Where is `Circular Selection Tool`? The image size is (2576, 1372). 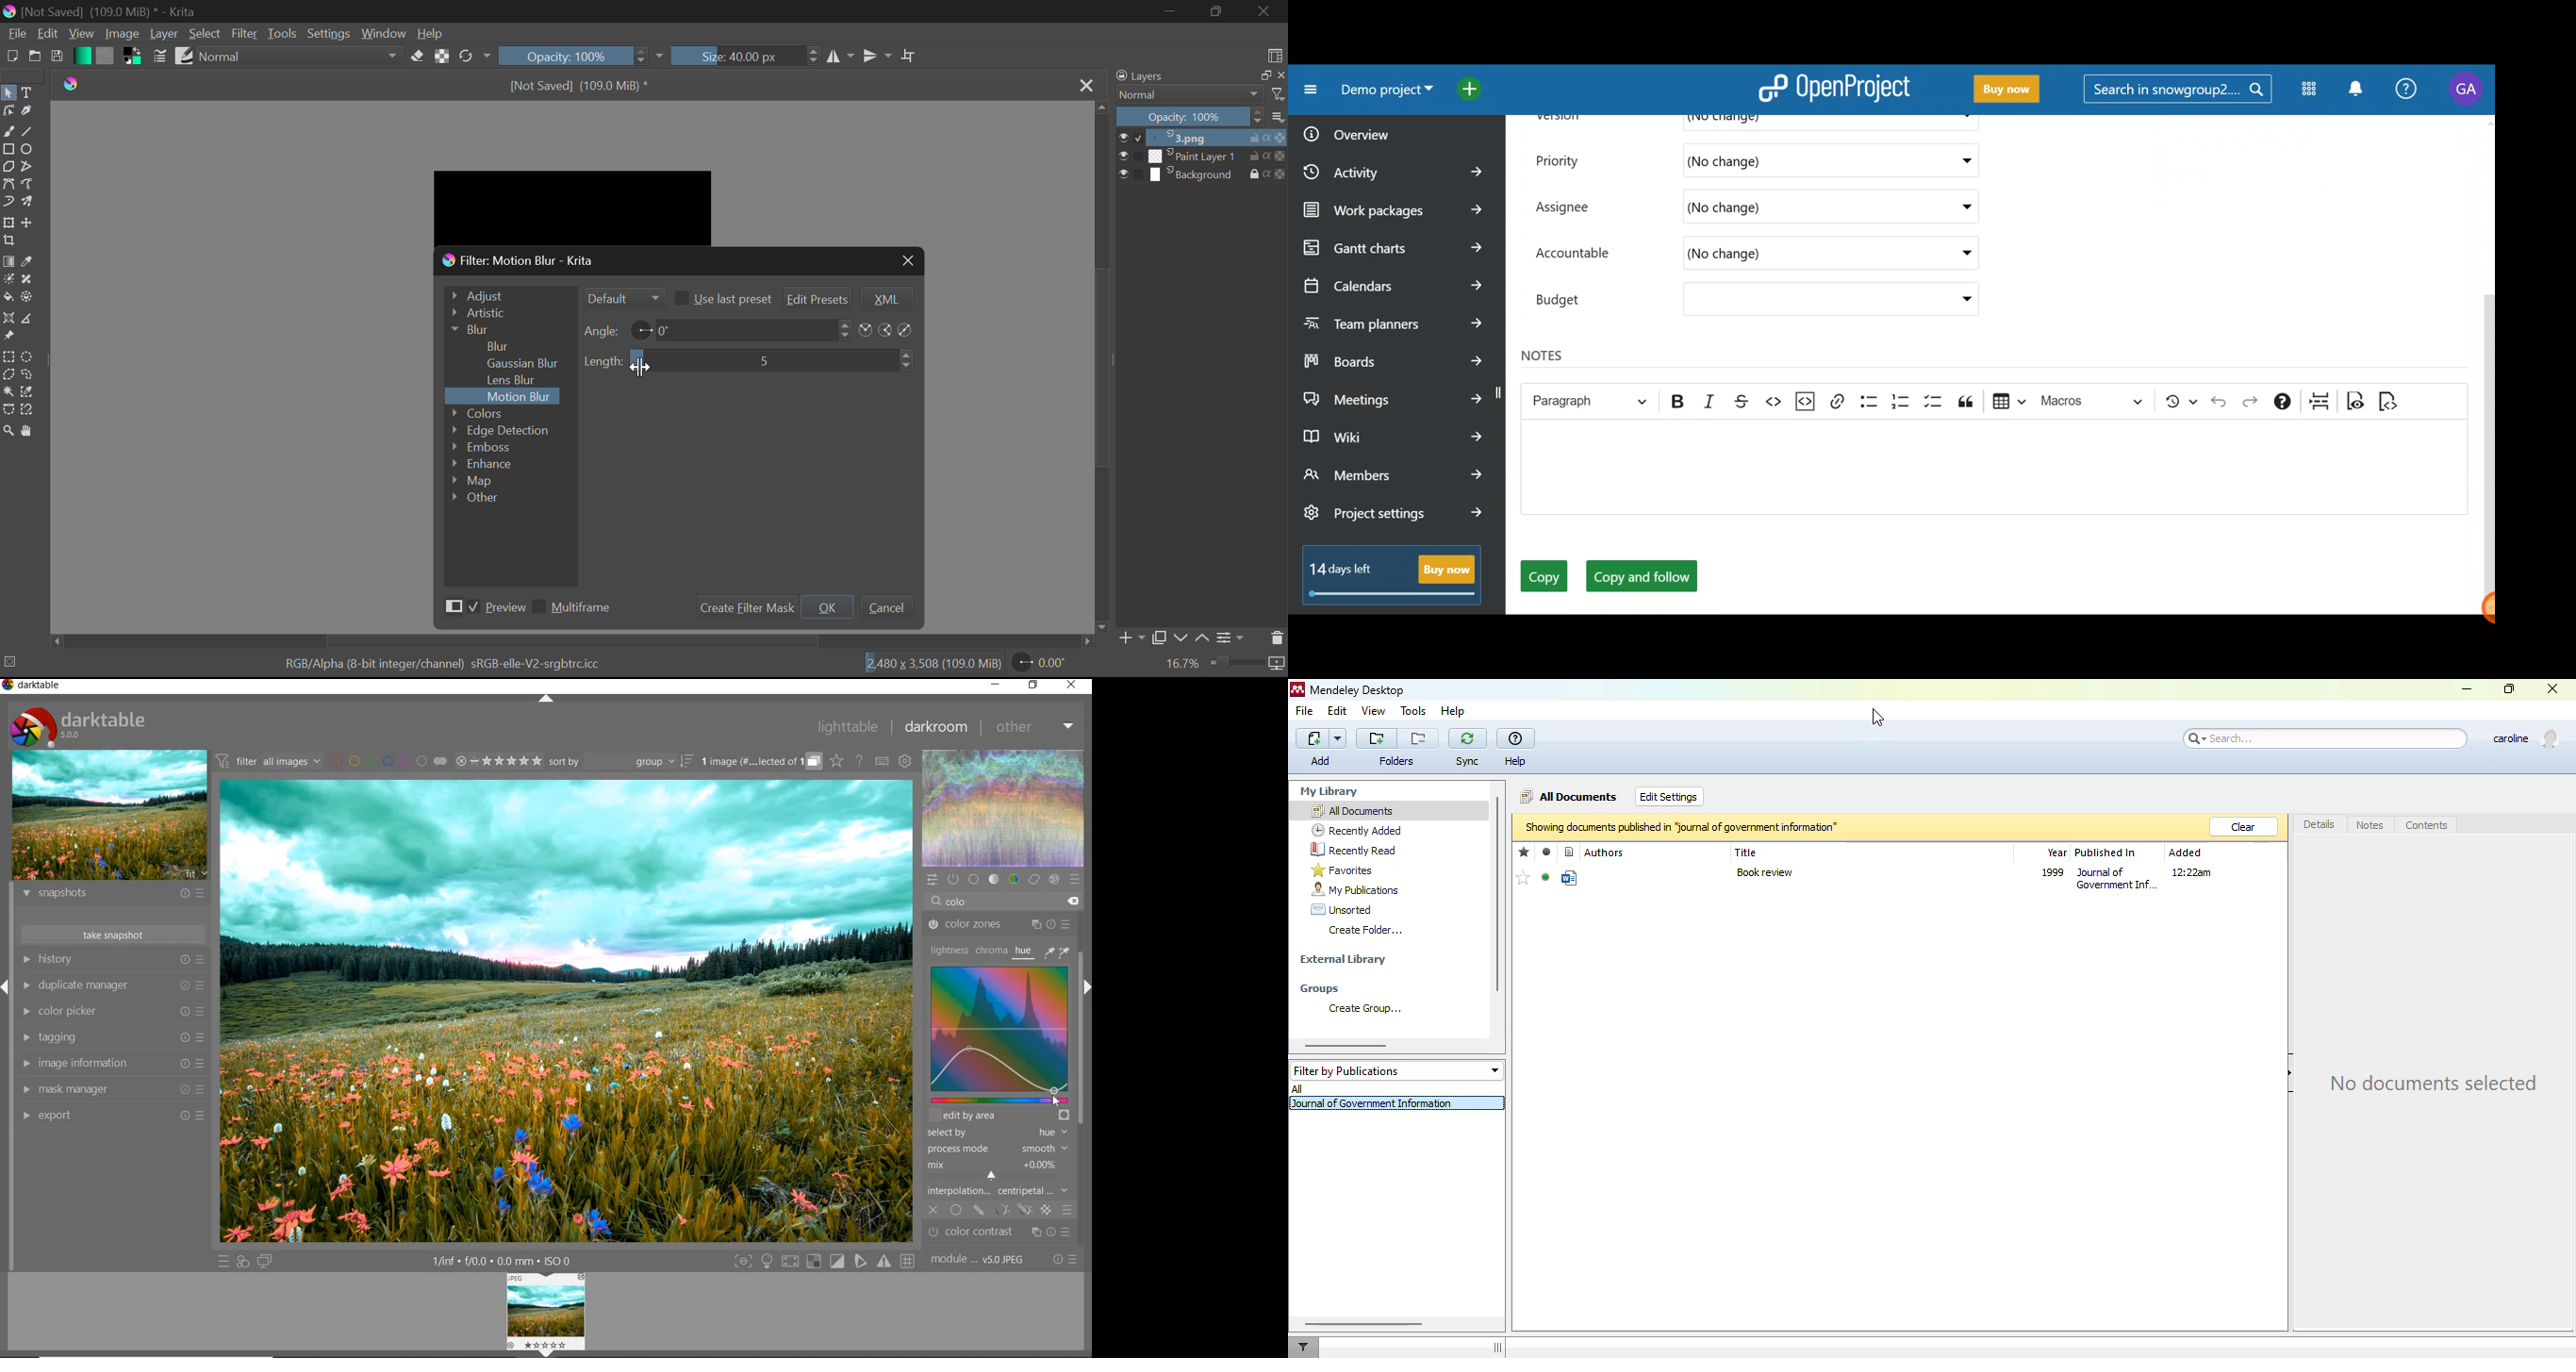
Circular Selection Tool is located at coordinates (30, 358).